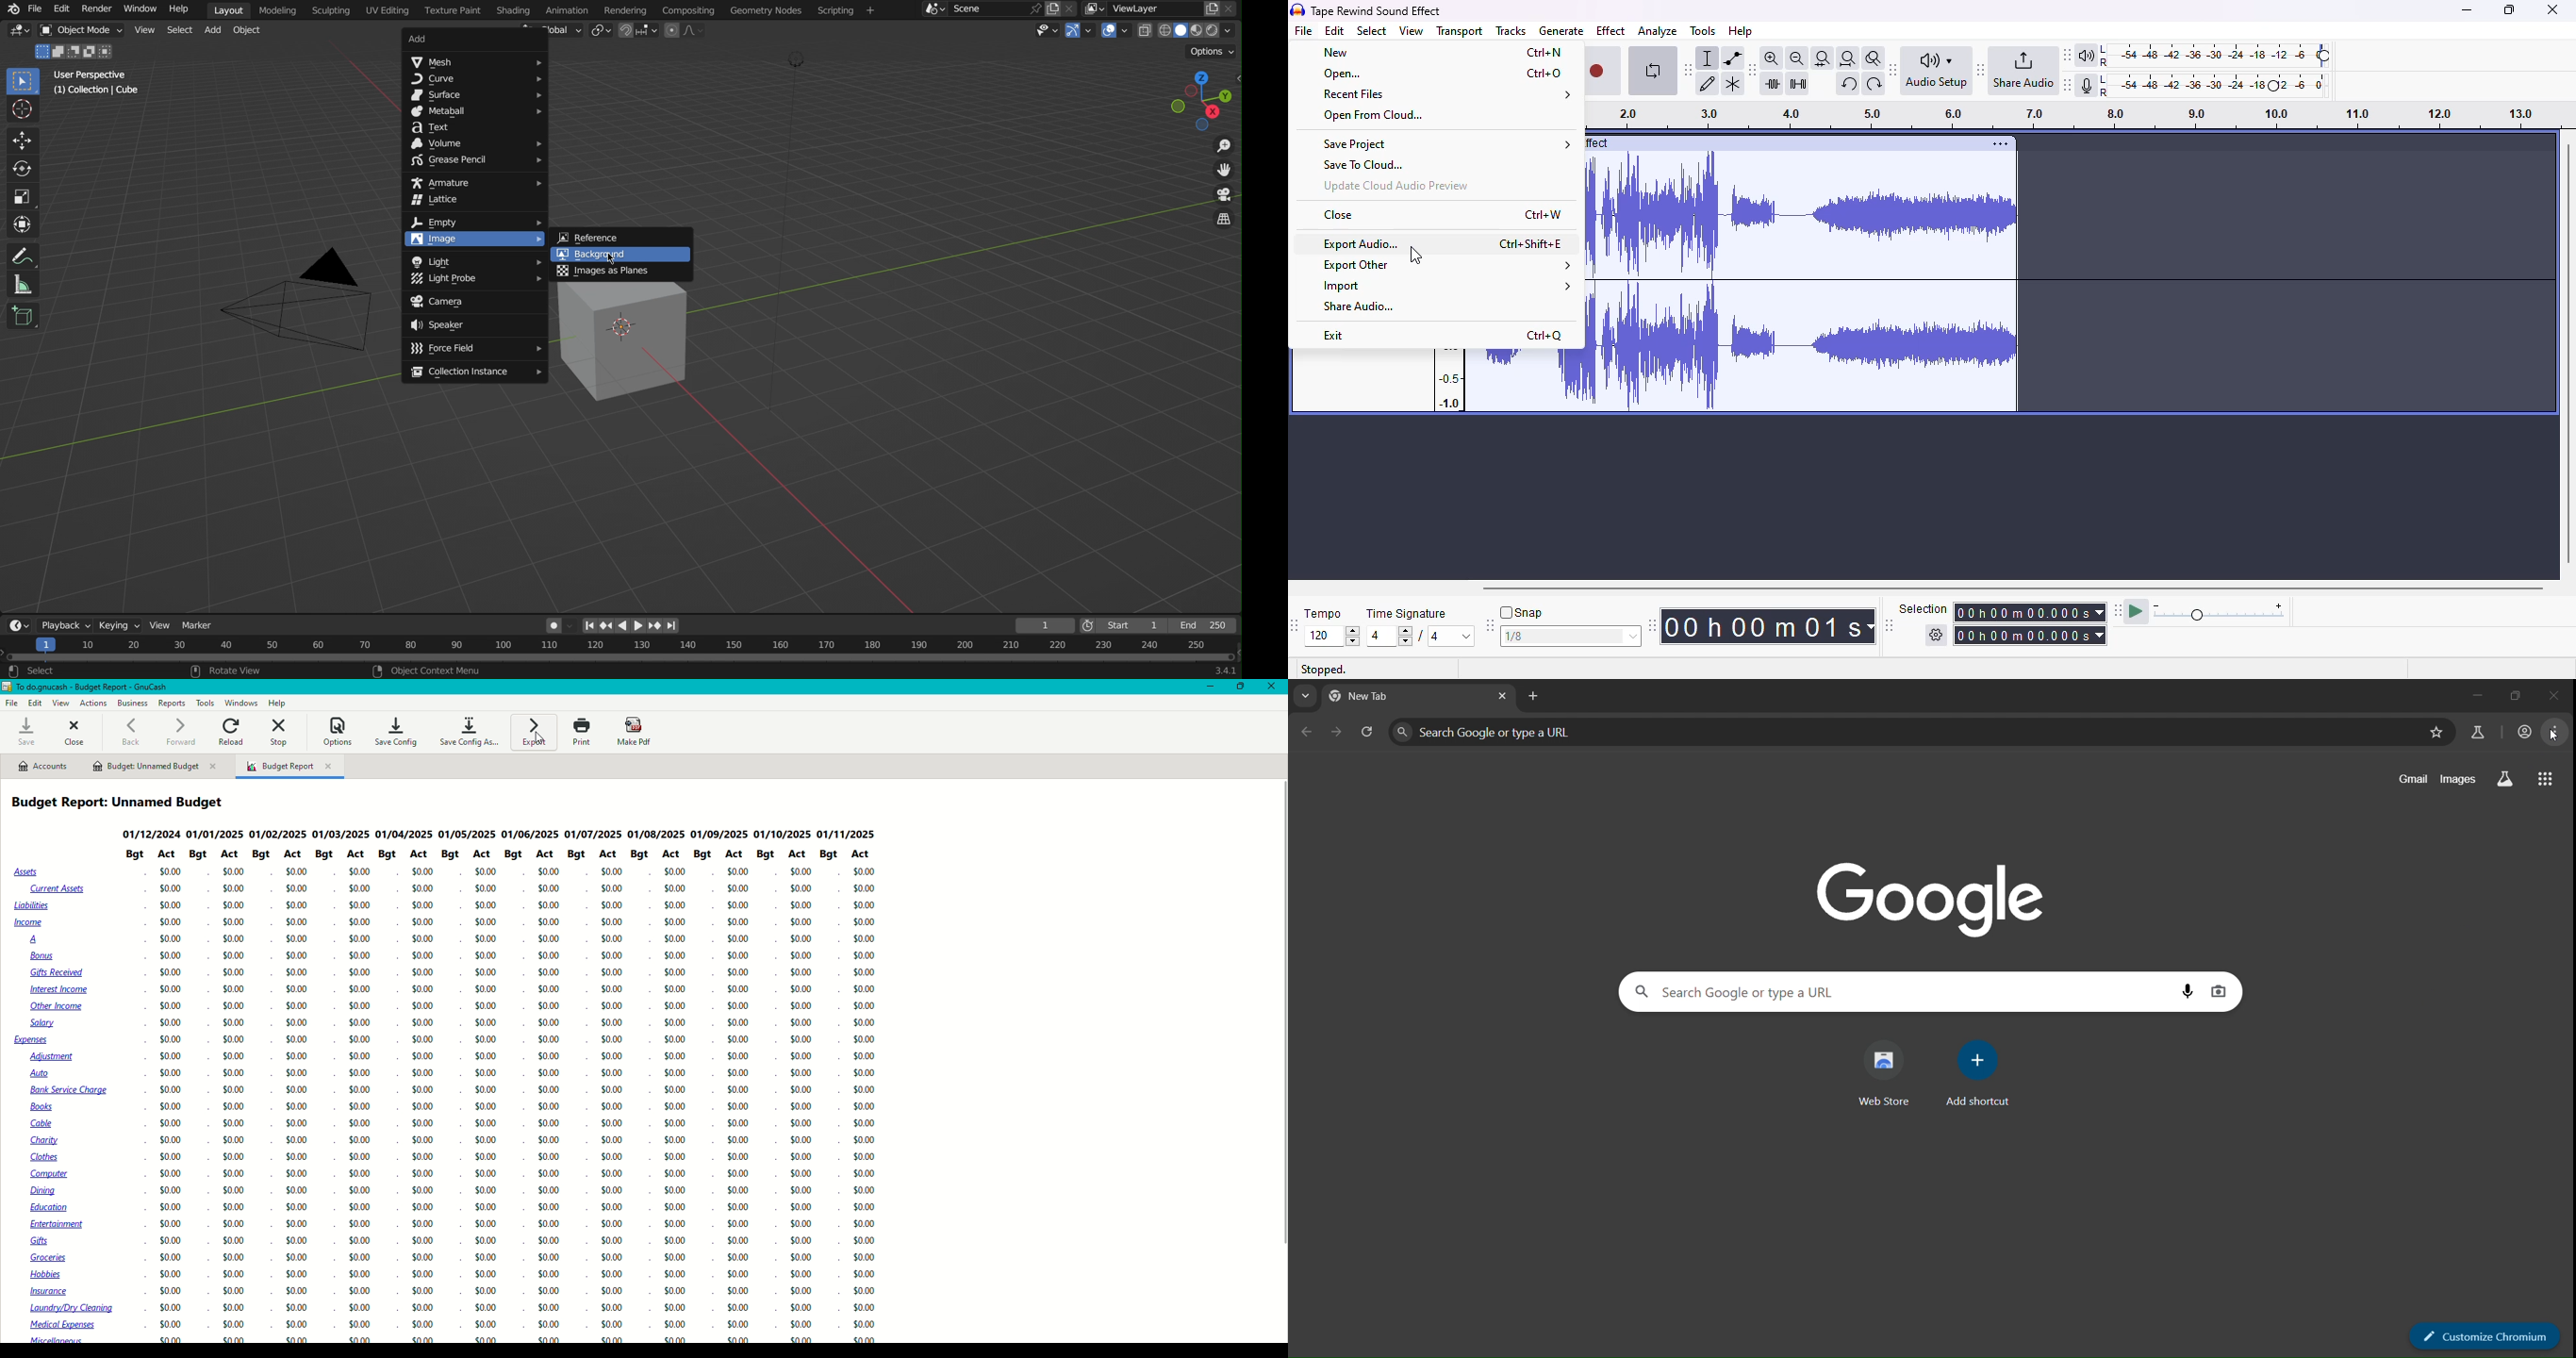 This screenshot has height=1372, width=2576. What do you see at coordinates (337, 731) in the screenshot?
I see `Options` at bounding box center [337, 731].